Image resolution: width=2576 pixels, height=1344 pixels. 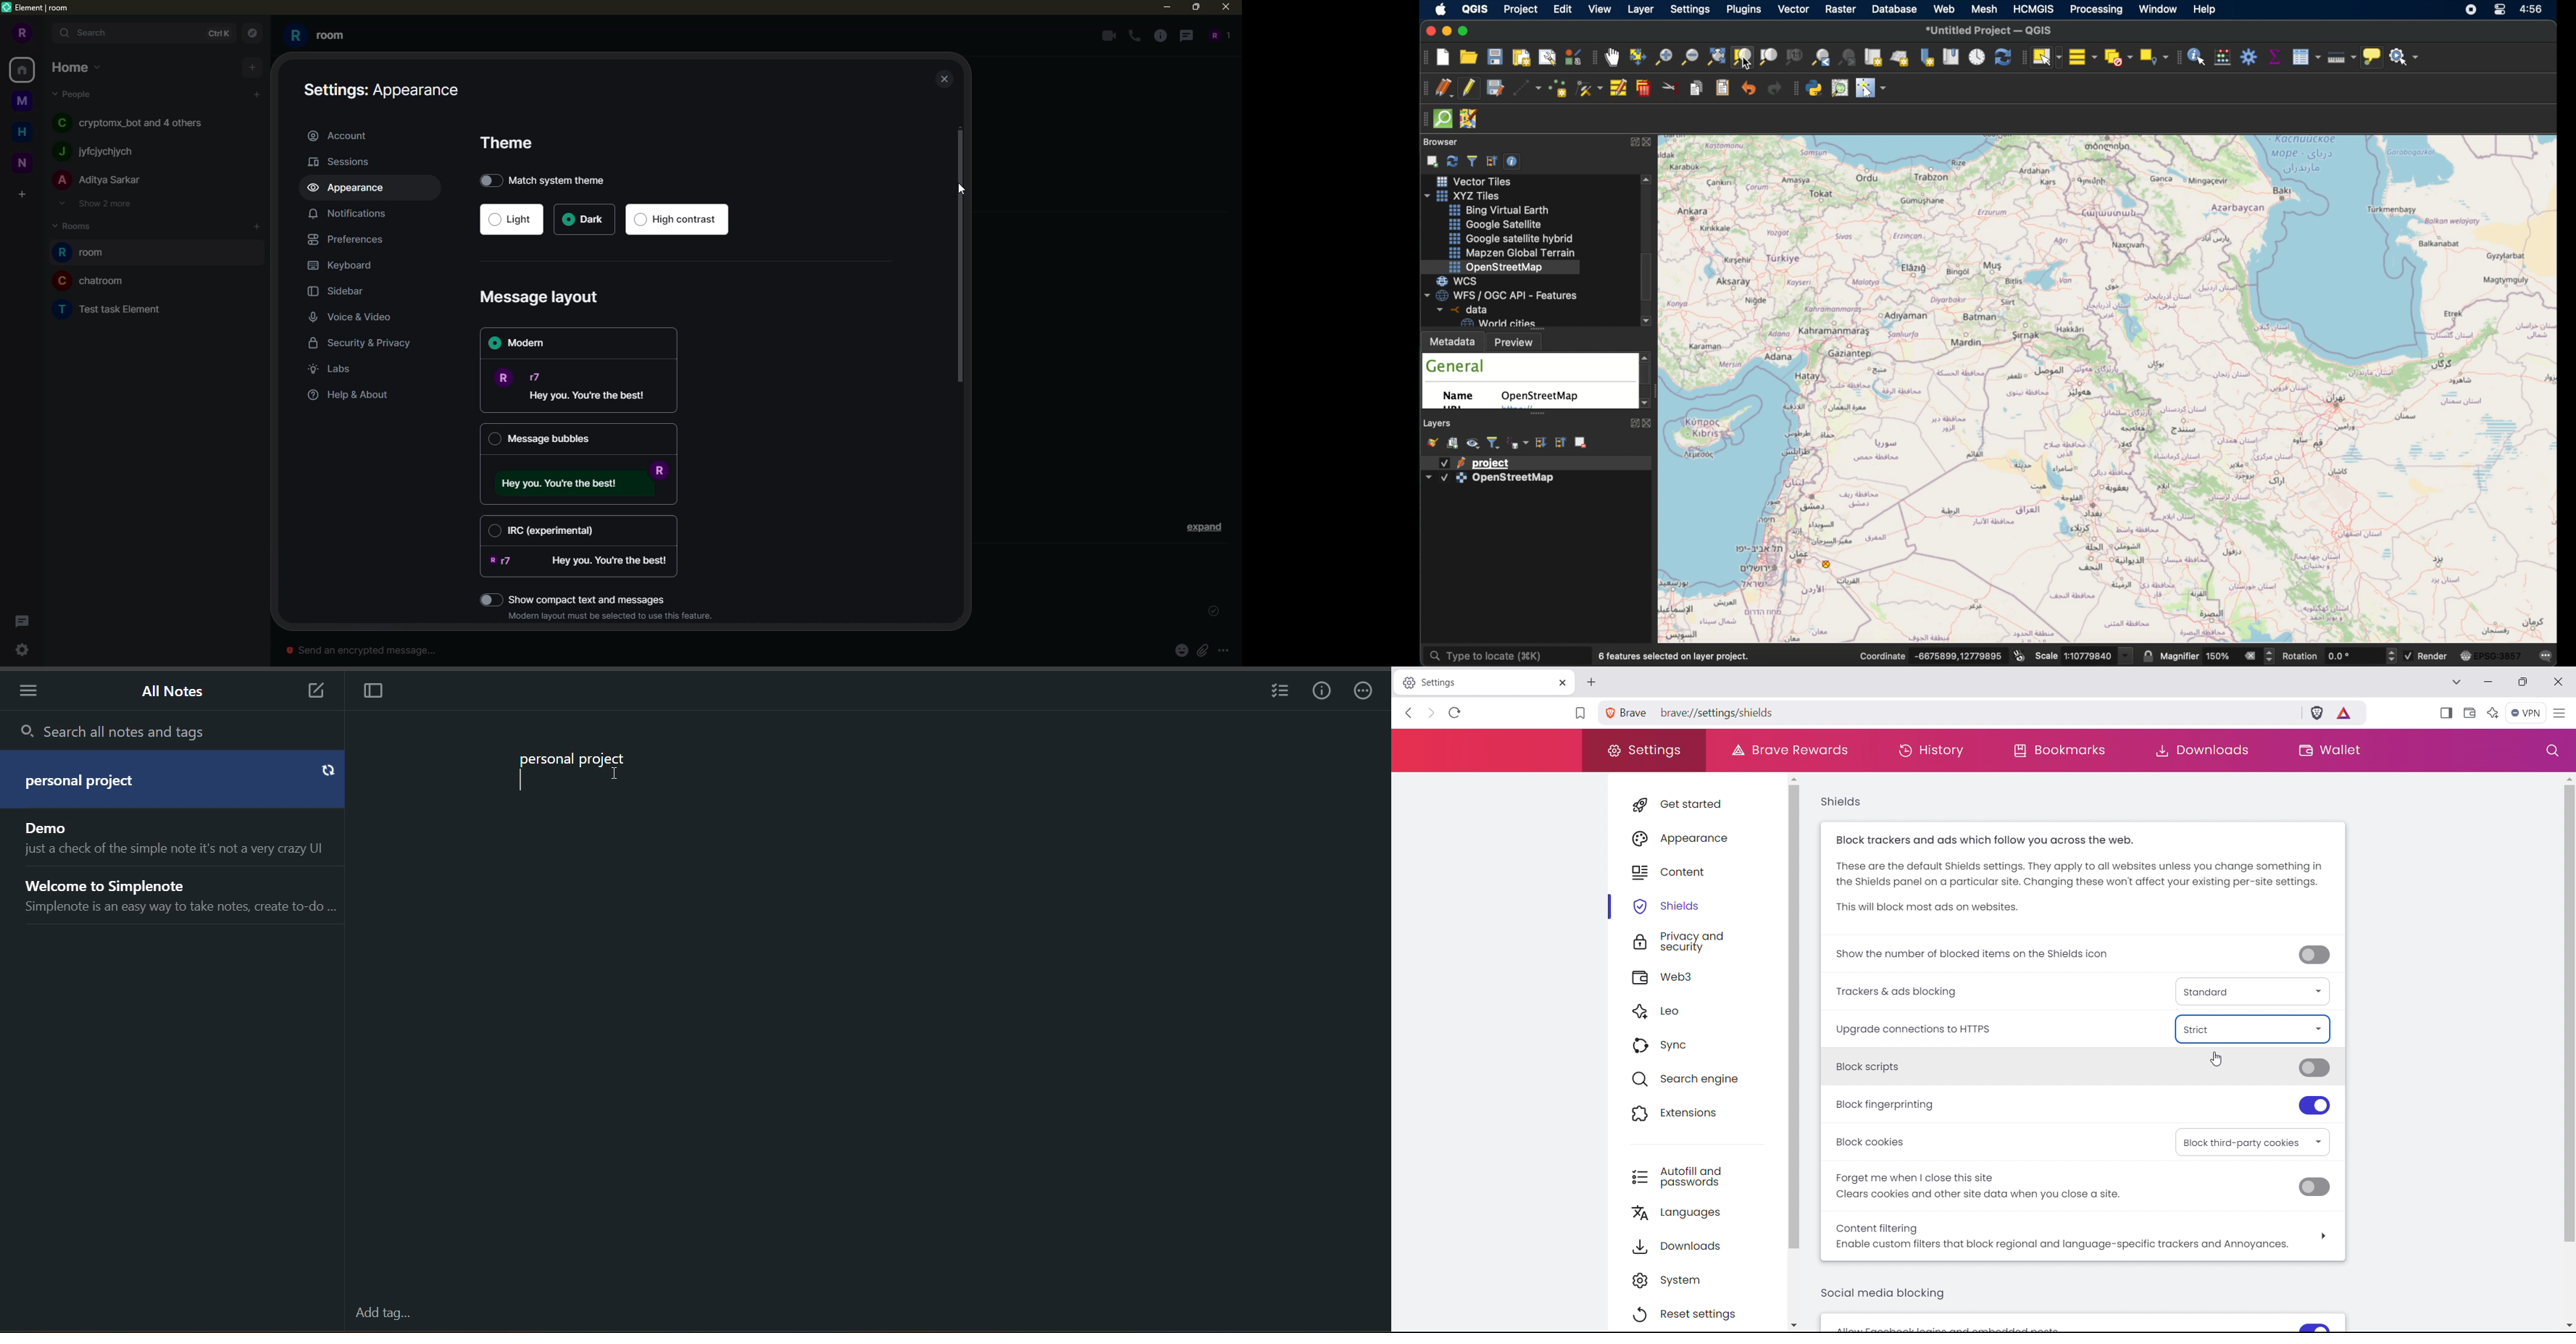 What do you see at coordinates (510, 221) in the screenshot?
I see `light` at bounding box center [510, 221].